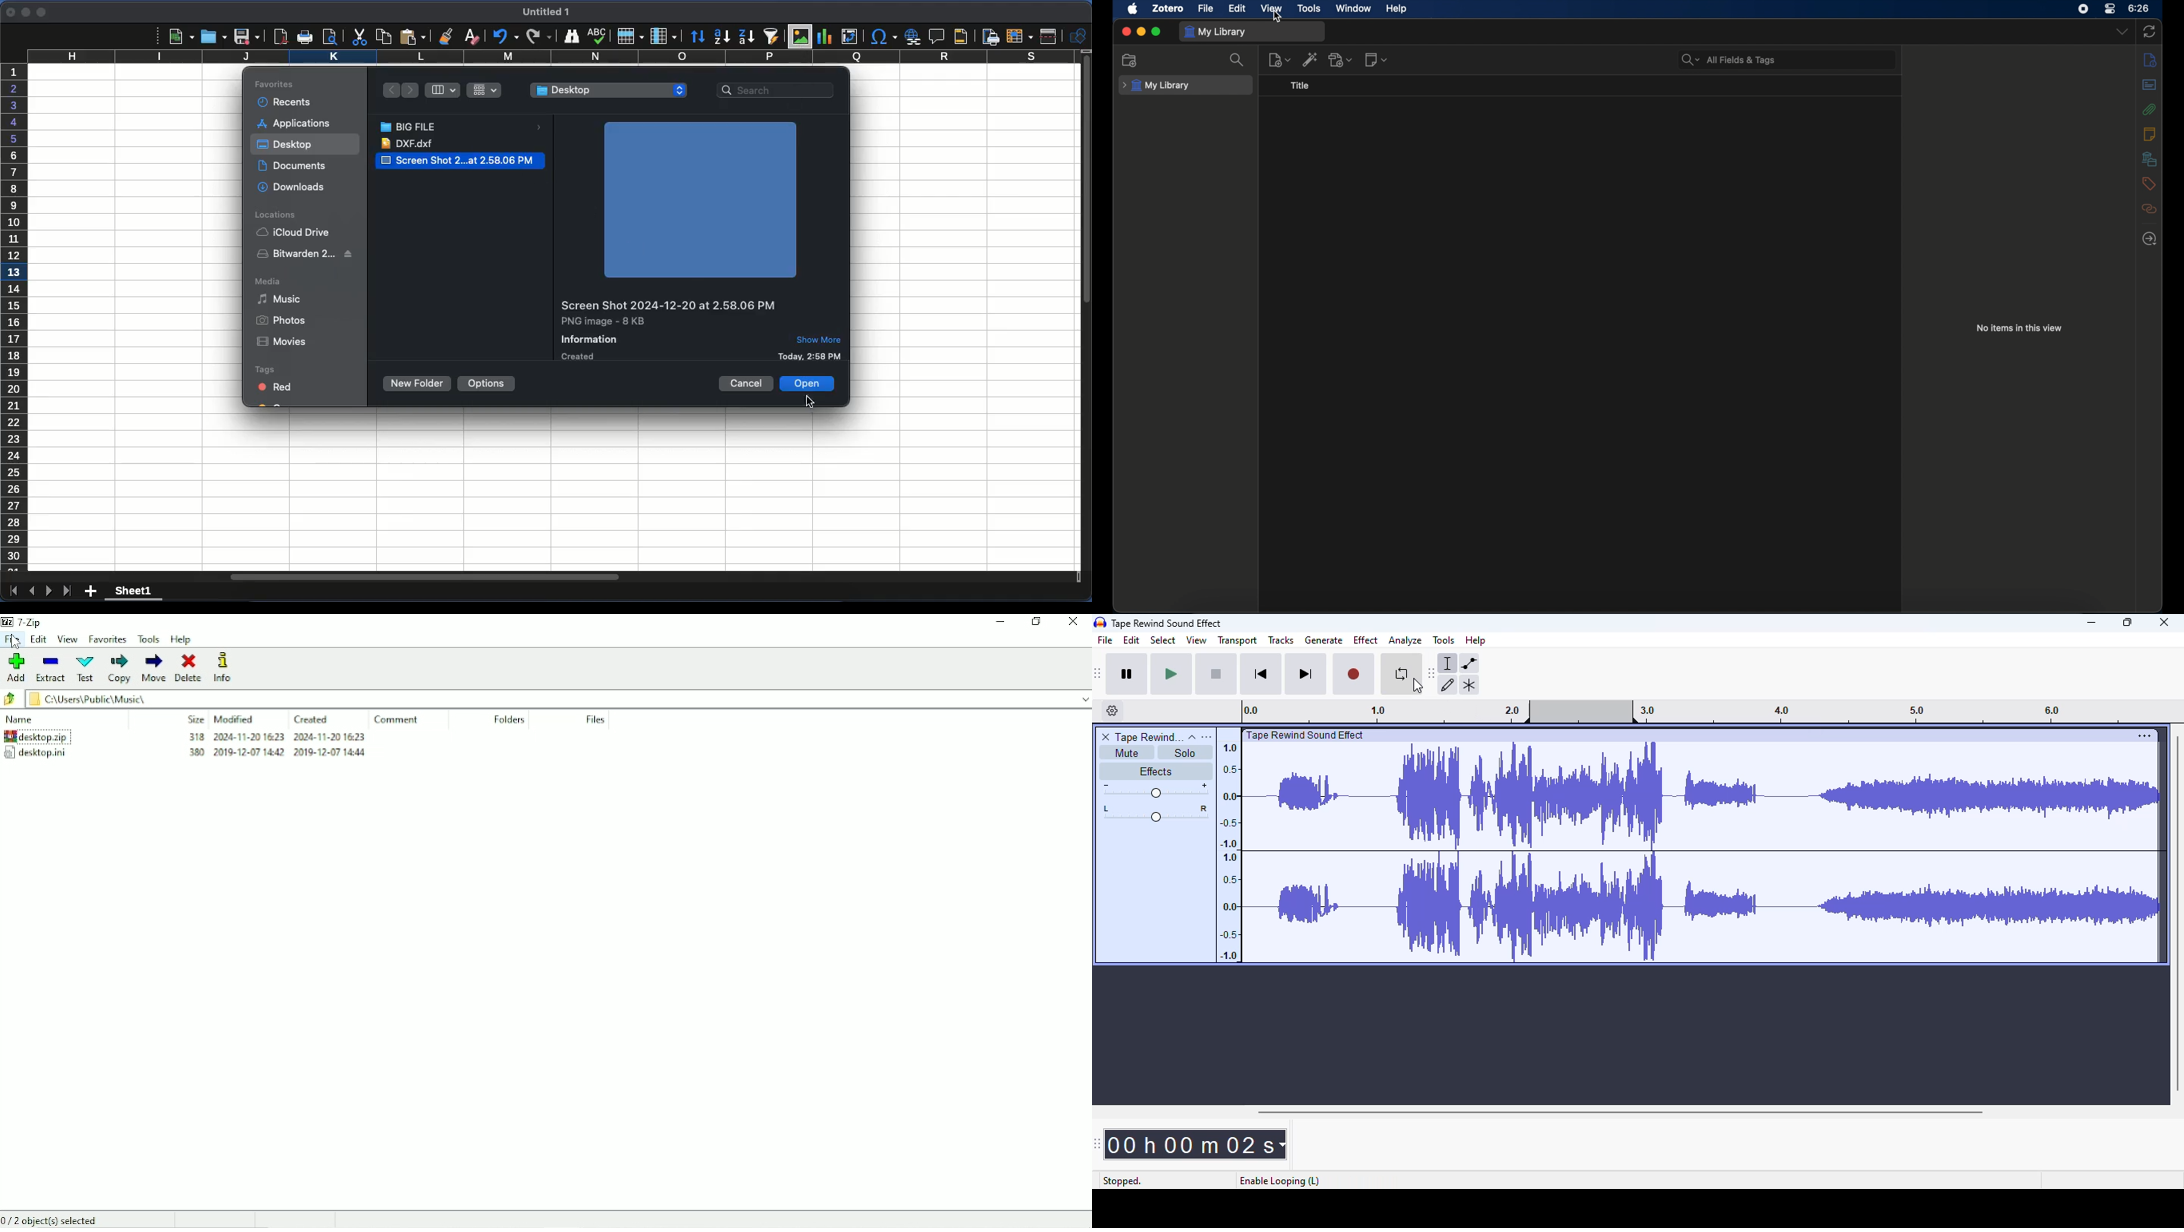 The image size is (2184, 1232). I want to click on Restore down, so click(1037, 621).